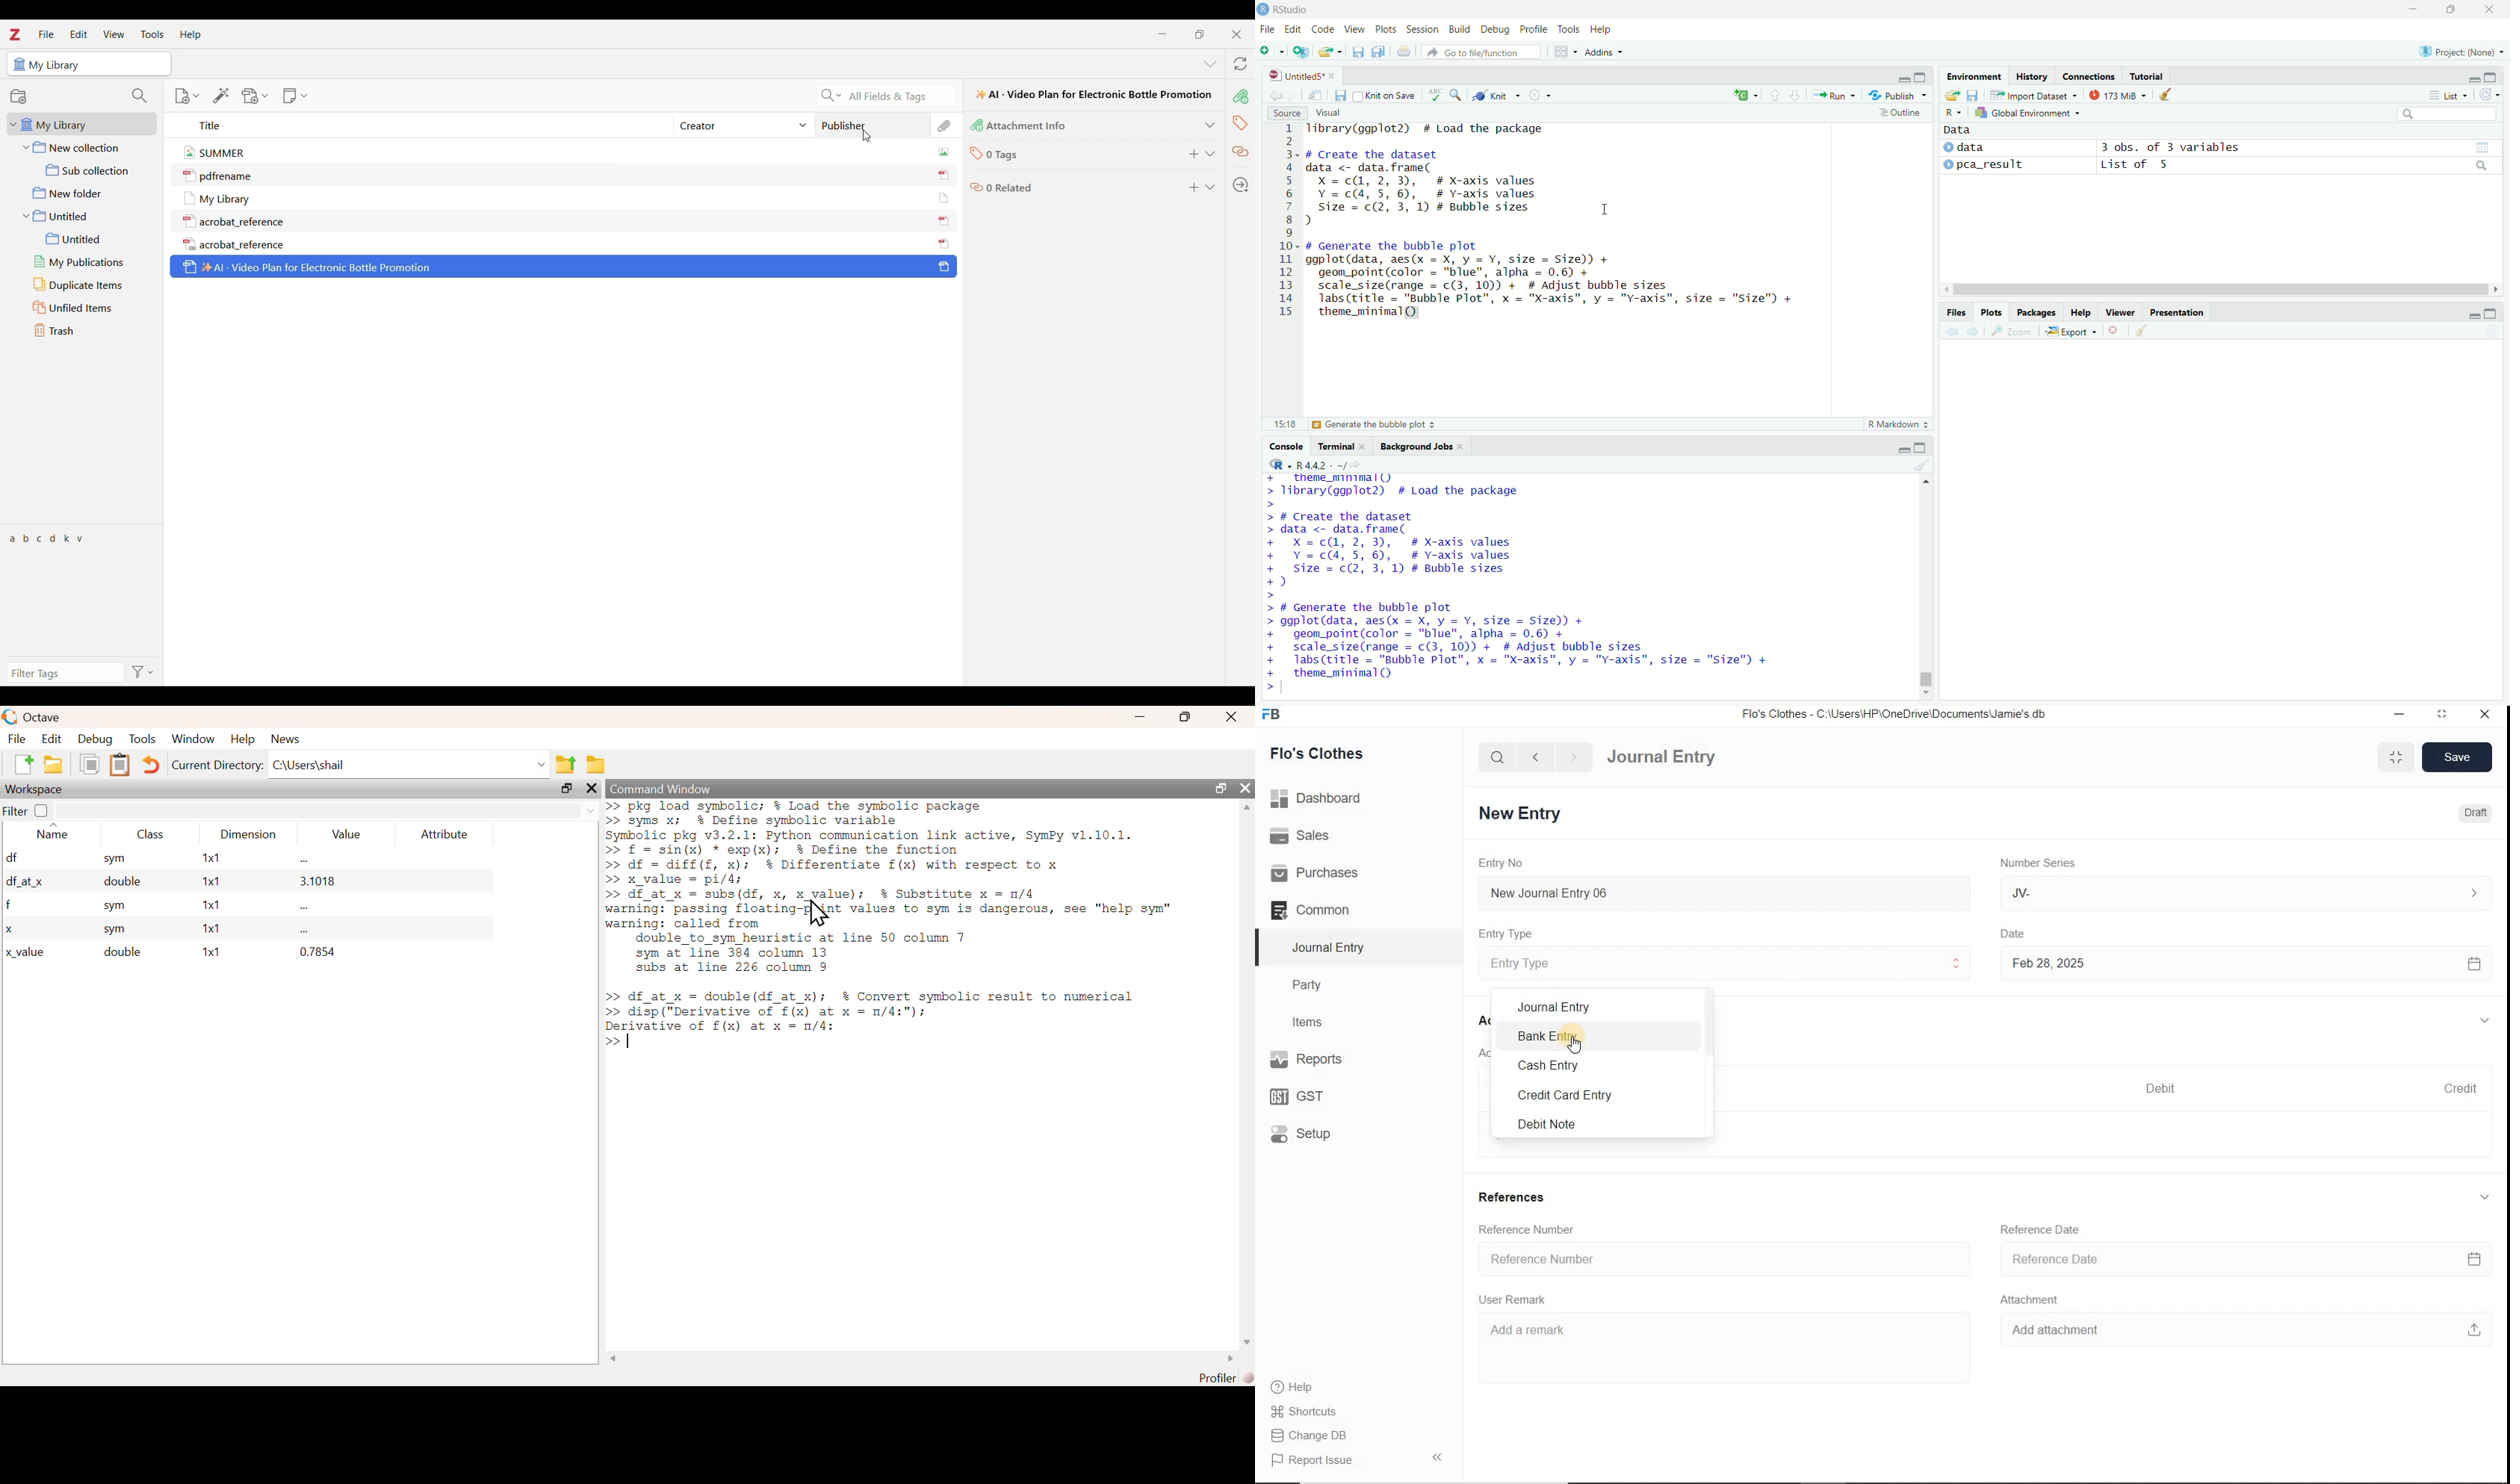 This screenshot has width=2520, height=1484. I want to click on 1x1, so click(208, 929).